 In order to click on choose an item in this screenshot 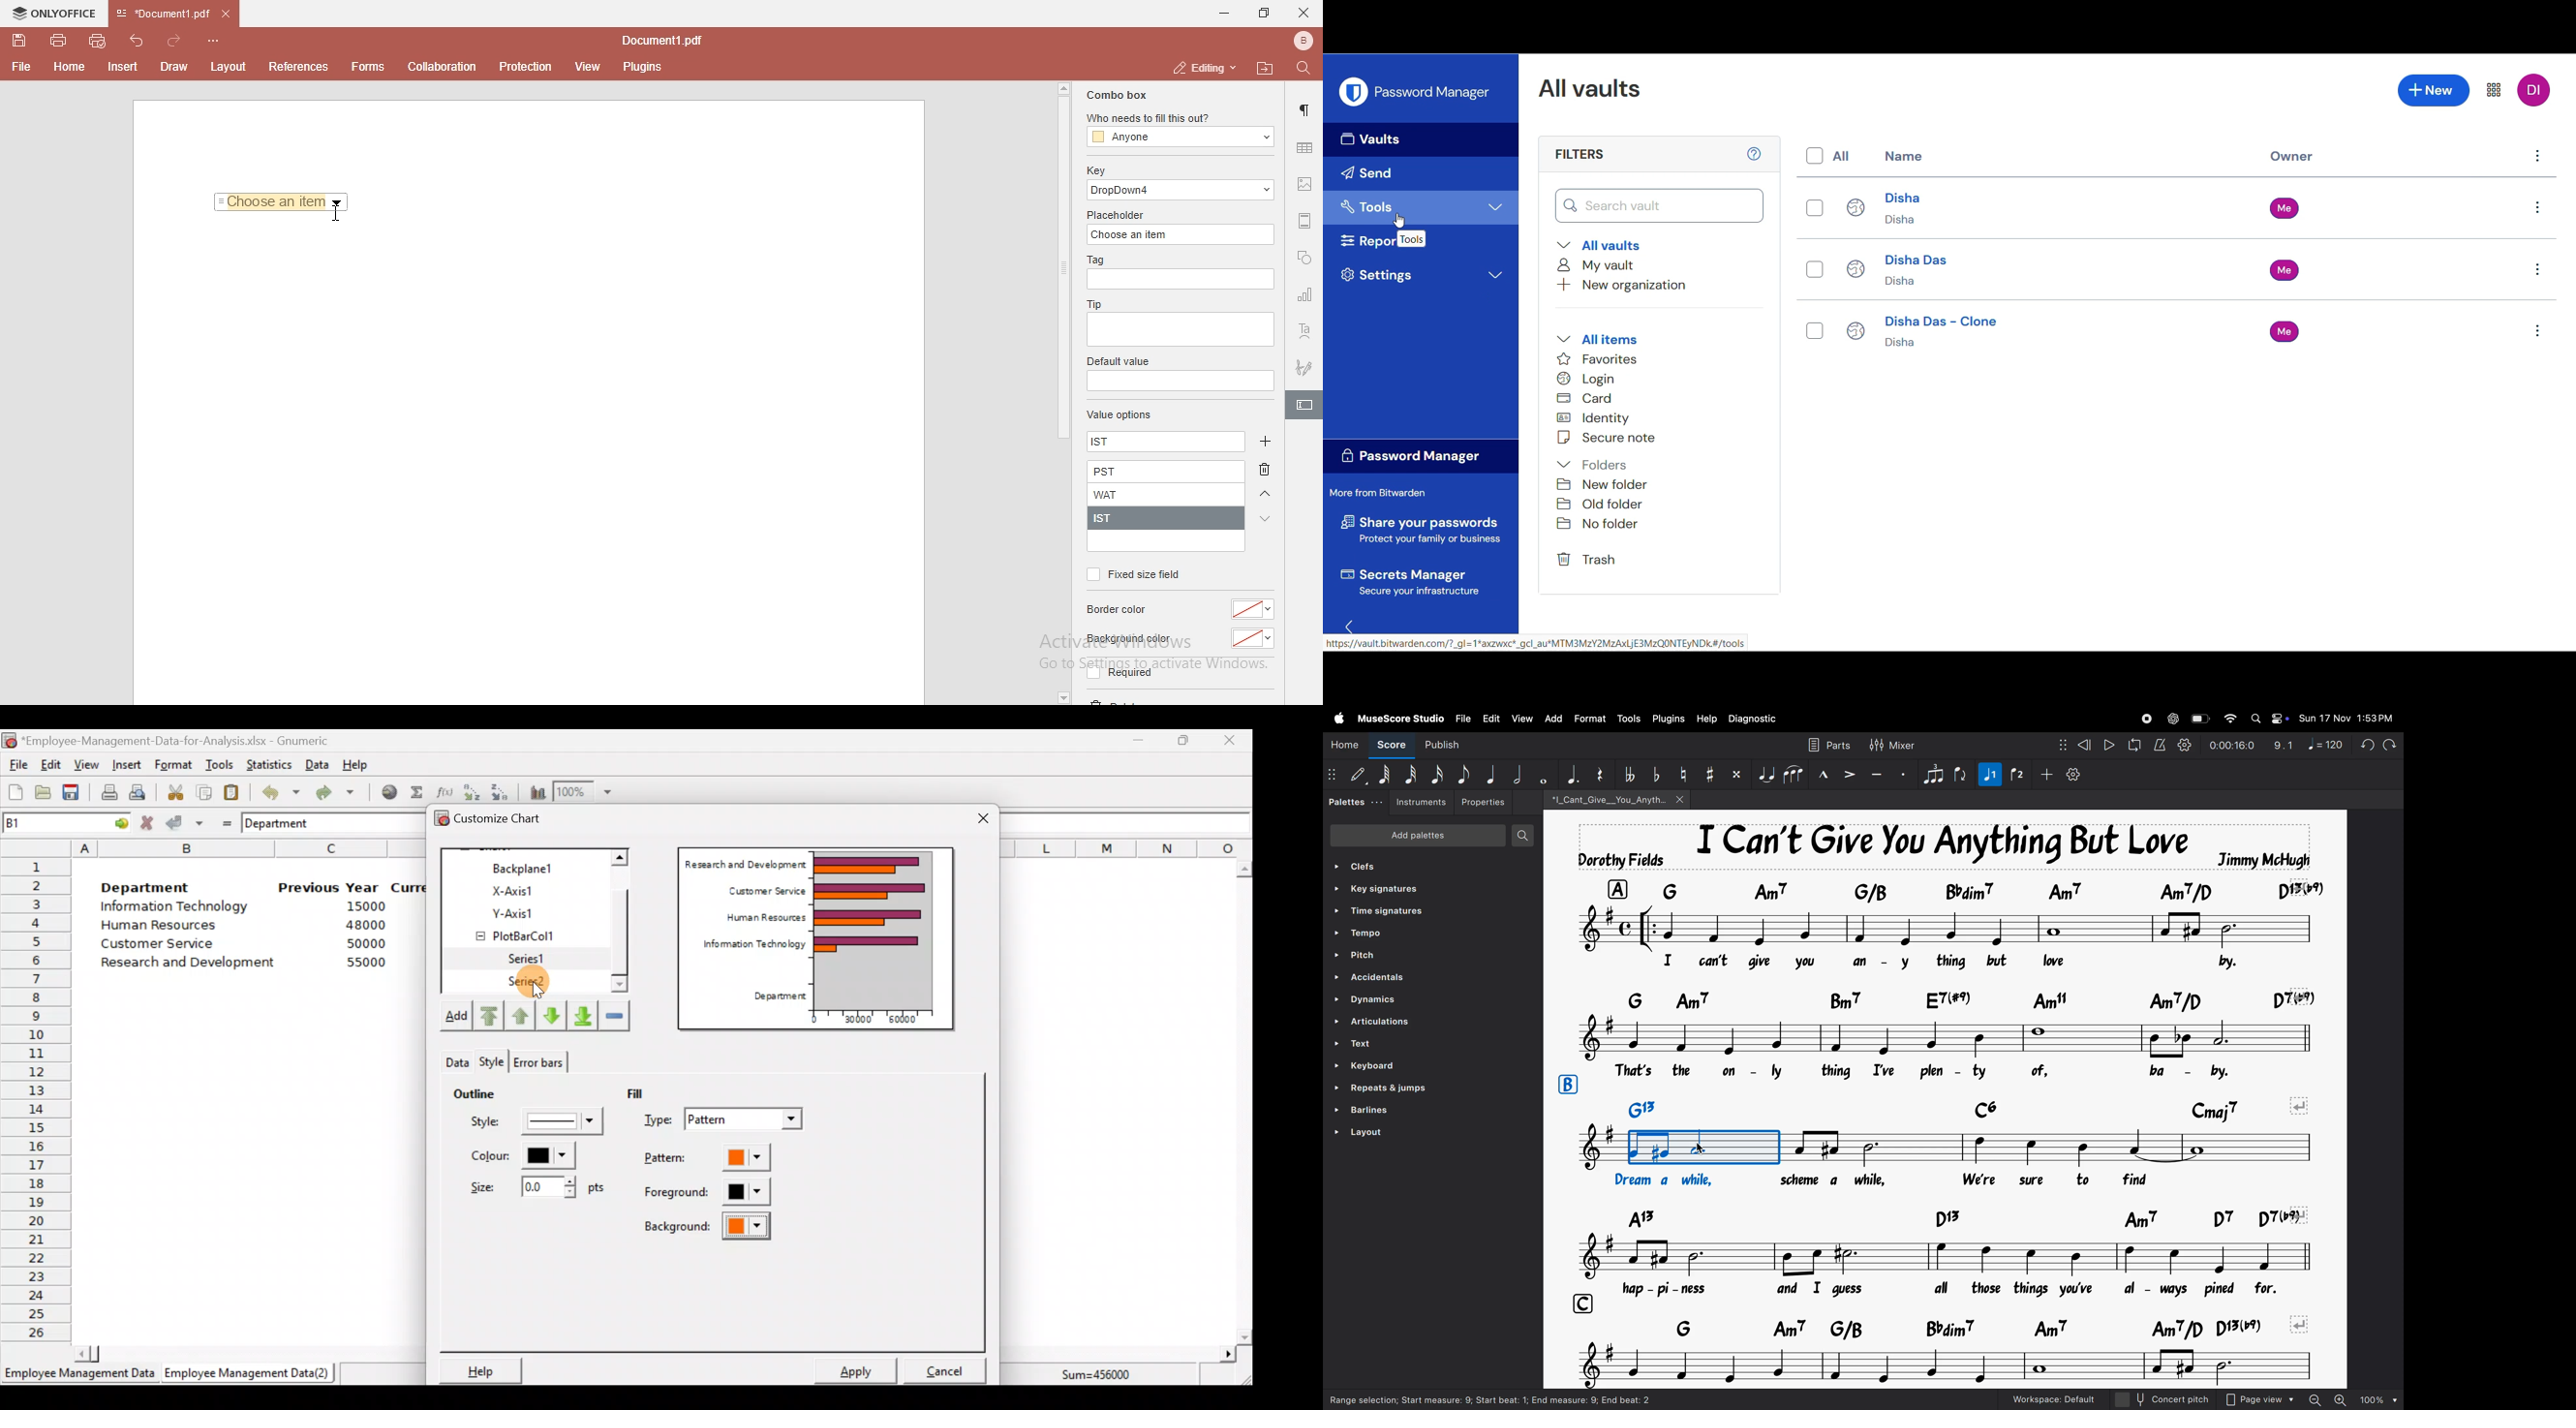, I will do `click(1182, 233)`.